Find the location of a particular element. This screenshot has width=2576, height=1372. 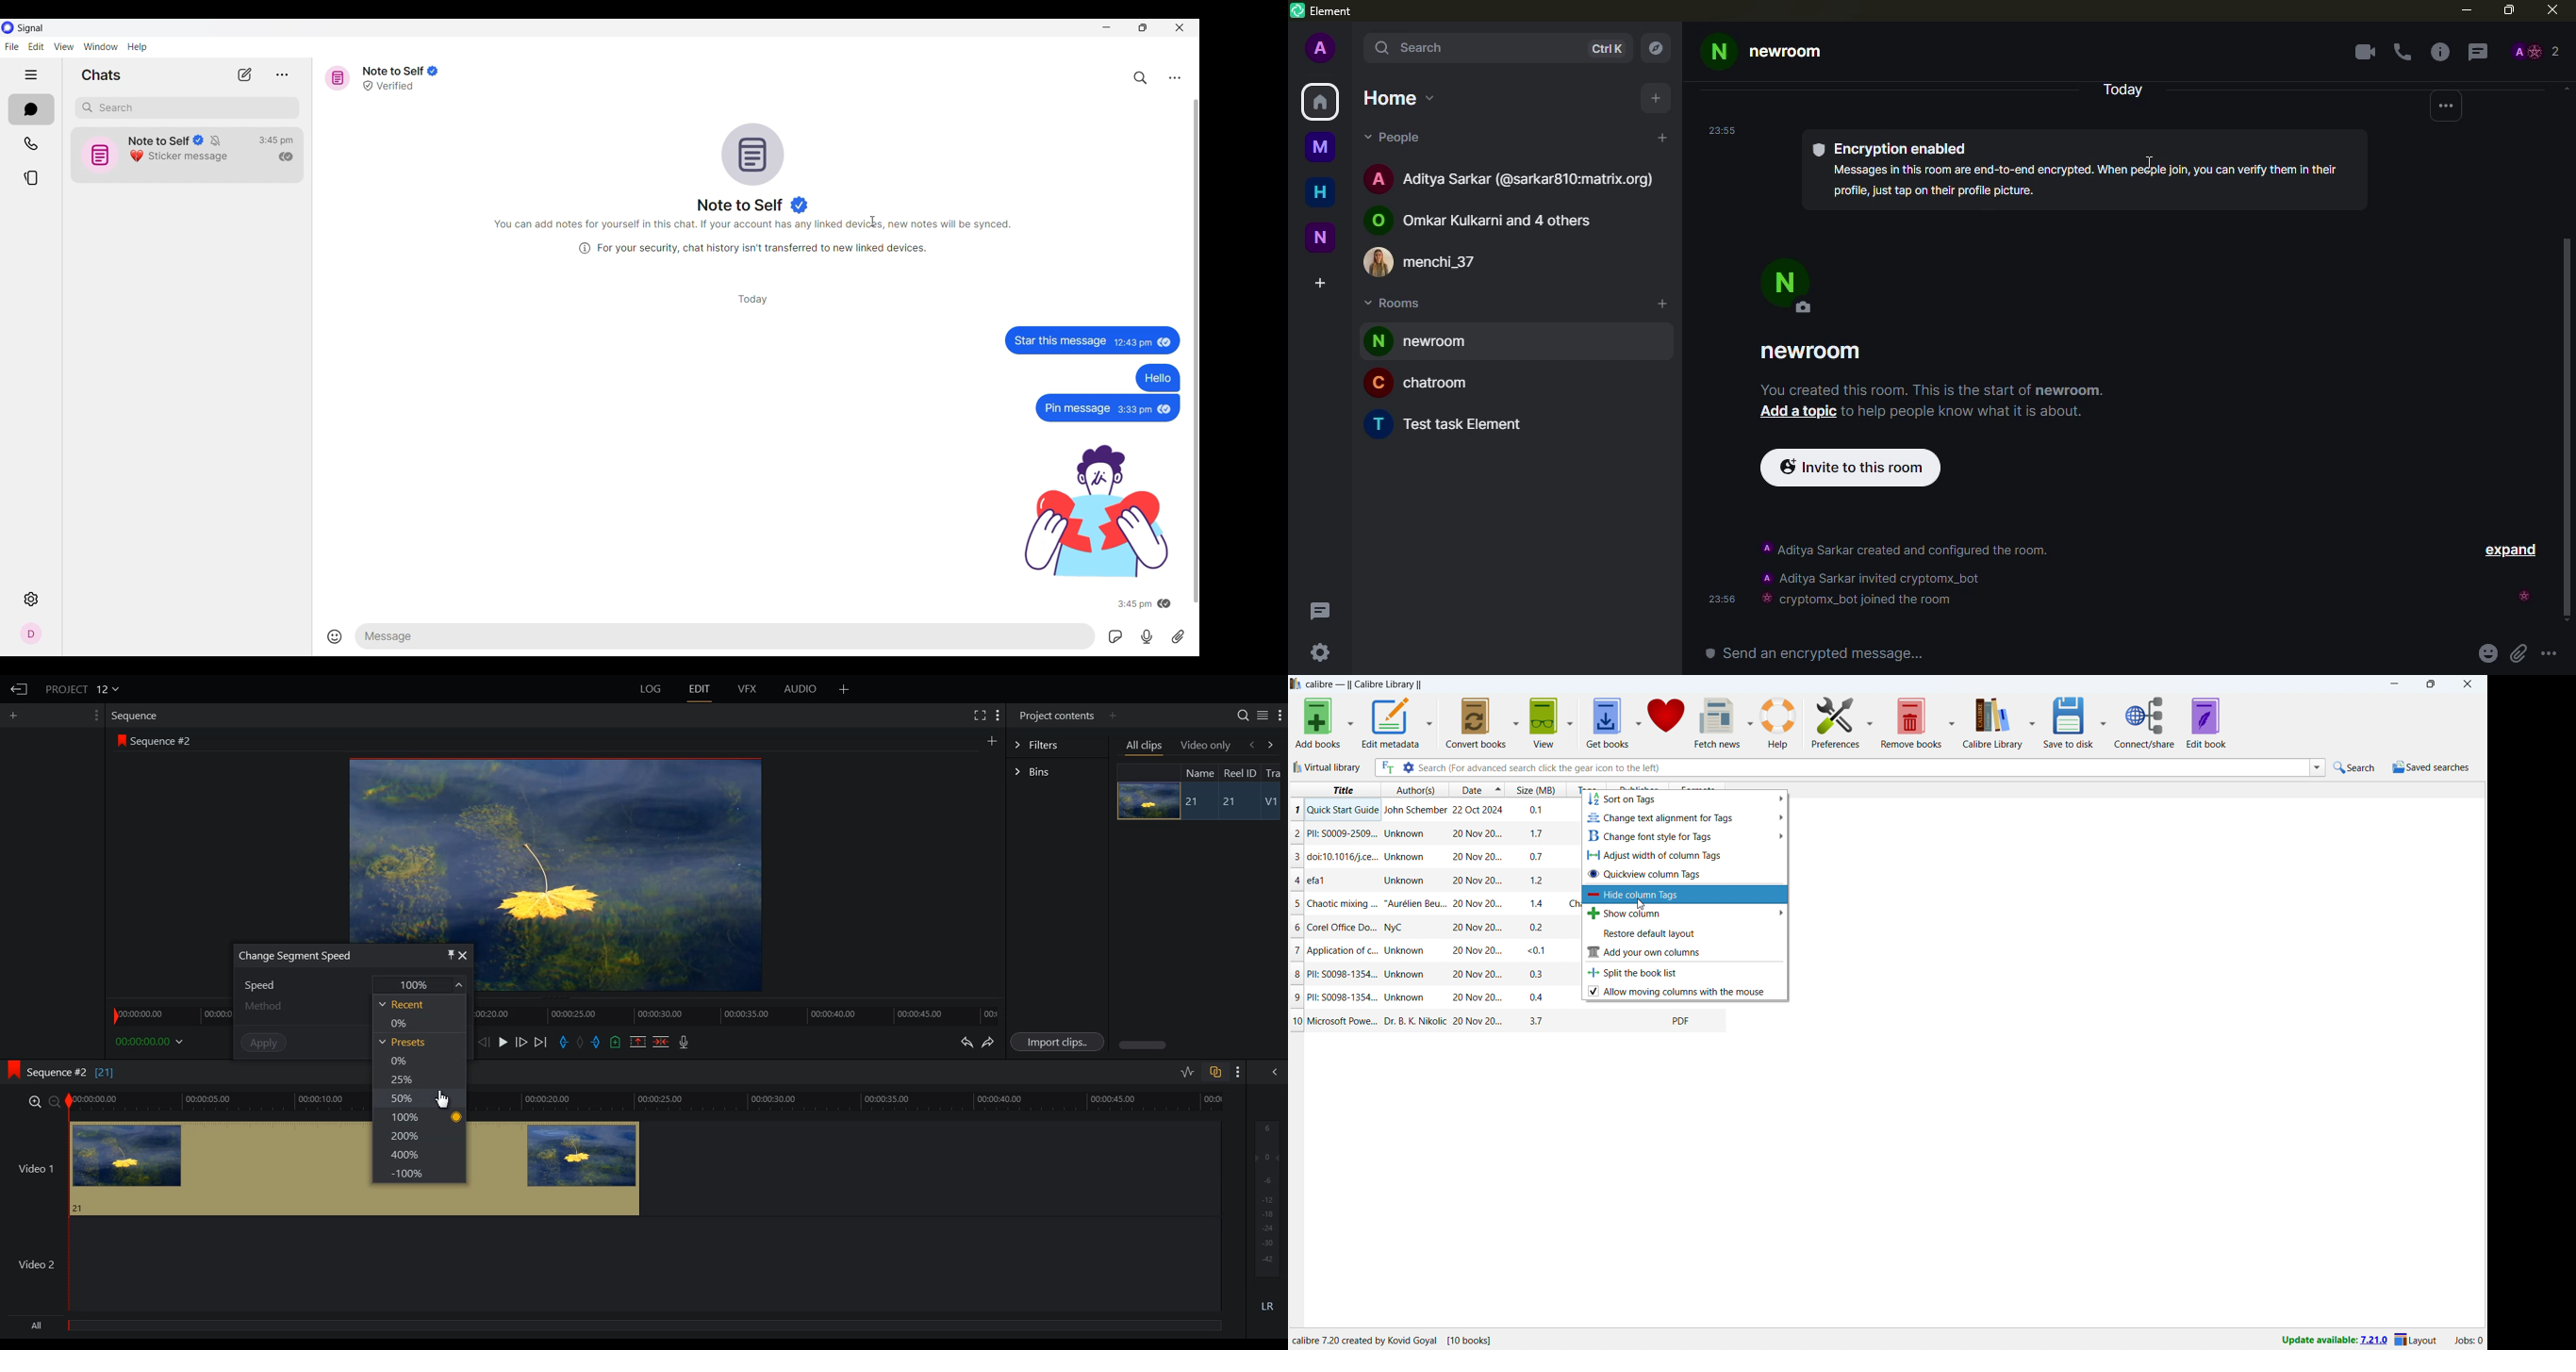

400% is located at coordinates (403, 1155).